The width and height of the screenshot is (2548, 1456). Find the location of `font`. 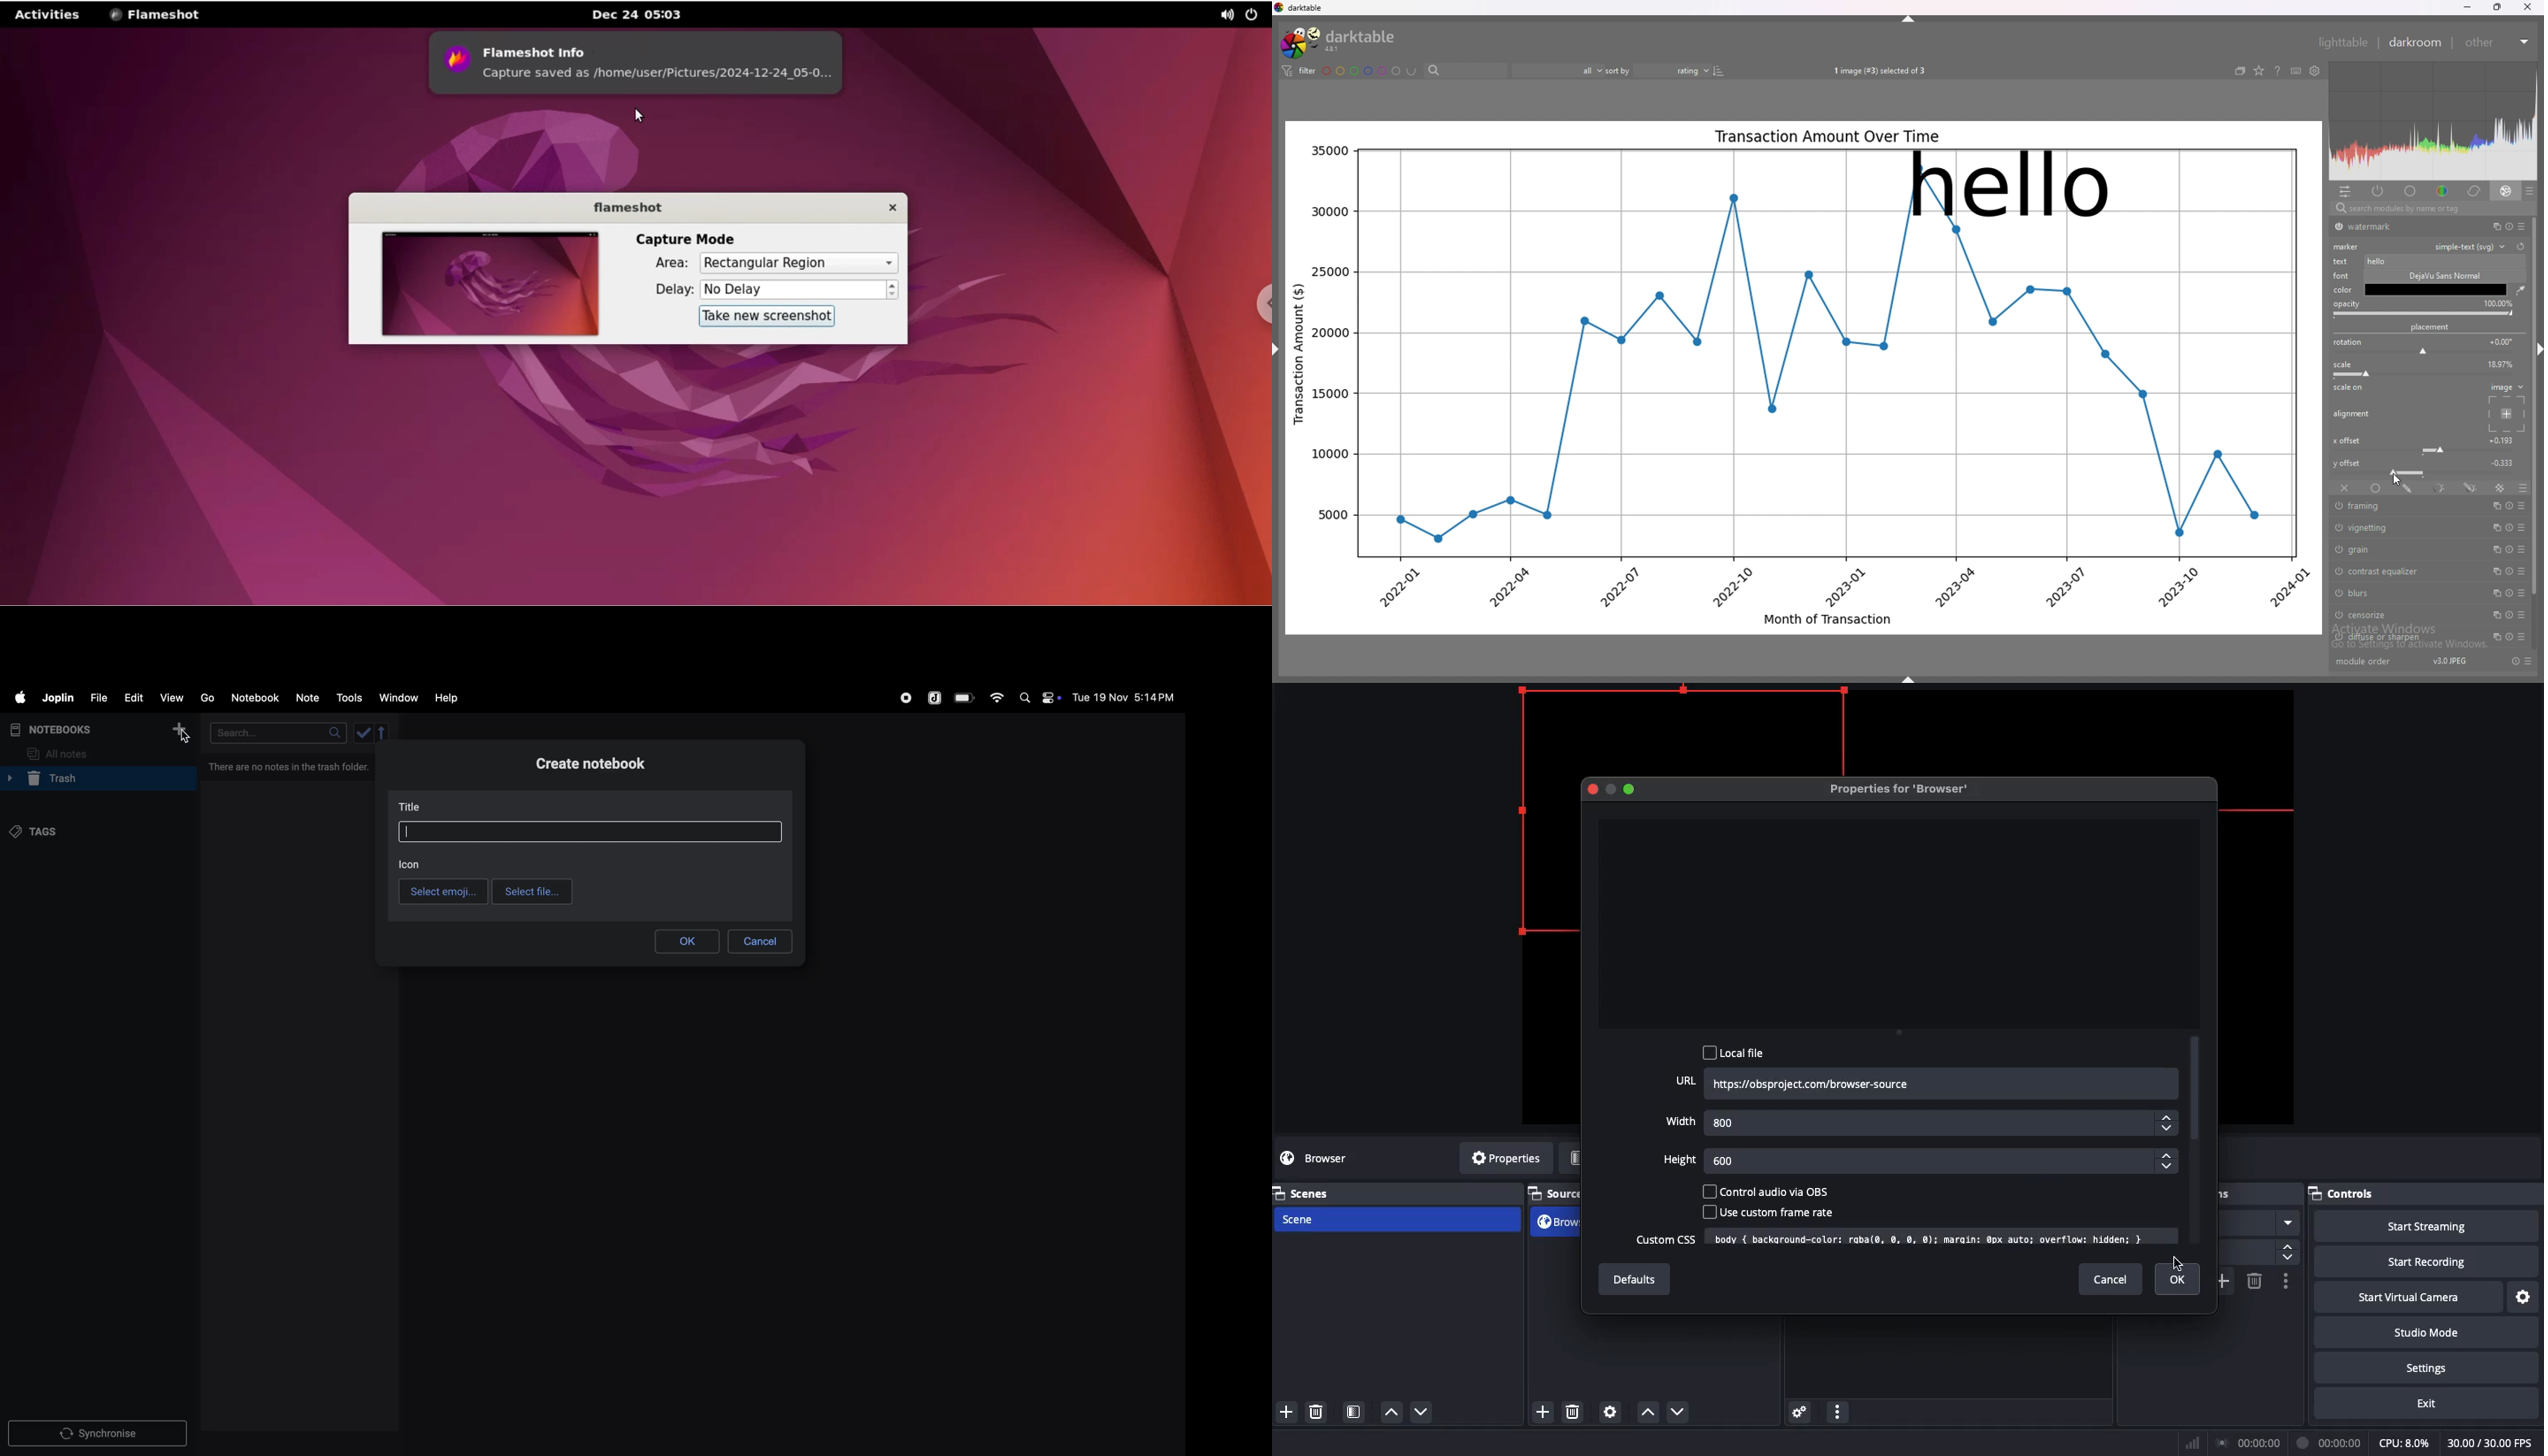

font is located at coordinates (2343, 276).